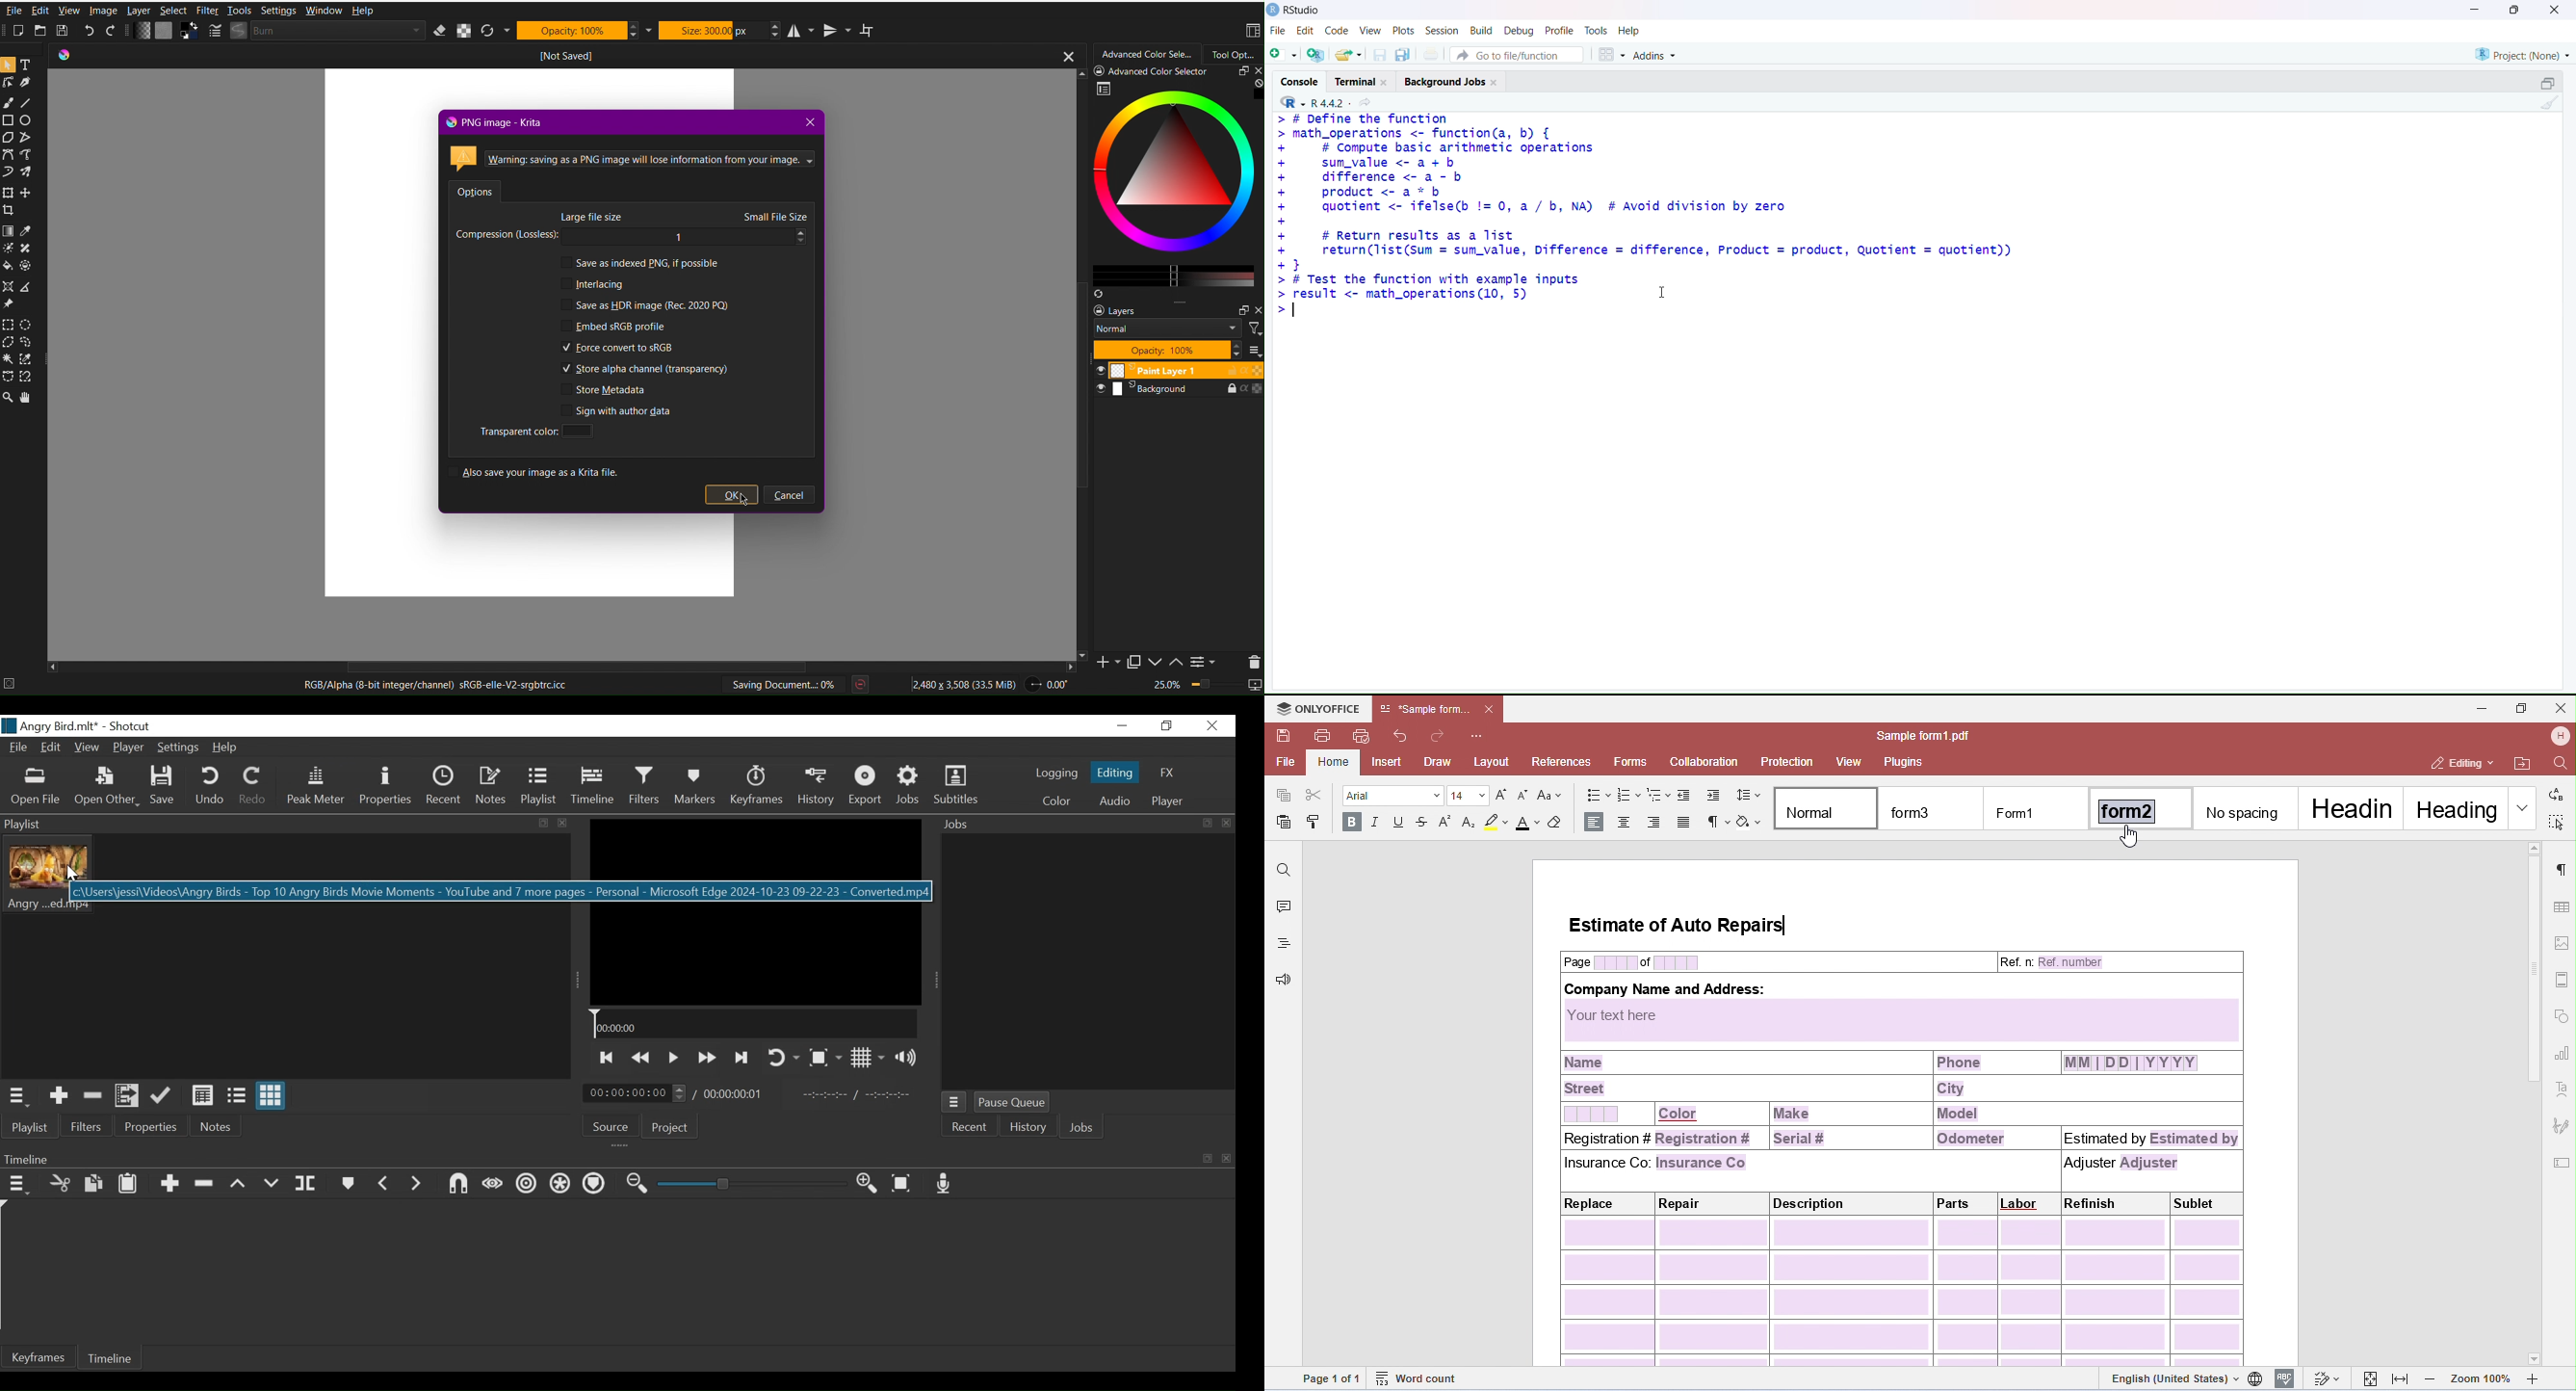 The width and height of the screenshot is (2576, 1400). I want to click on Save, so click(161, 786).